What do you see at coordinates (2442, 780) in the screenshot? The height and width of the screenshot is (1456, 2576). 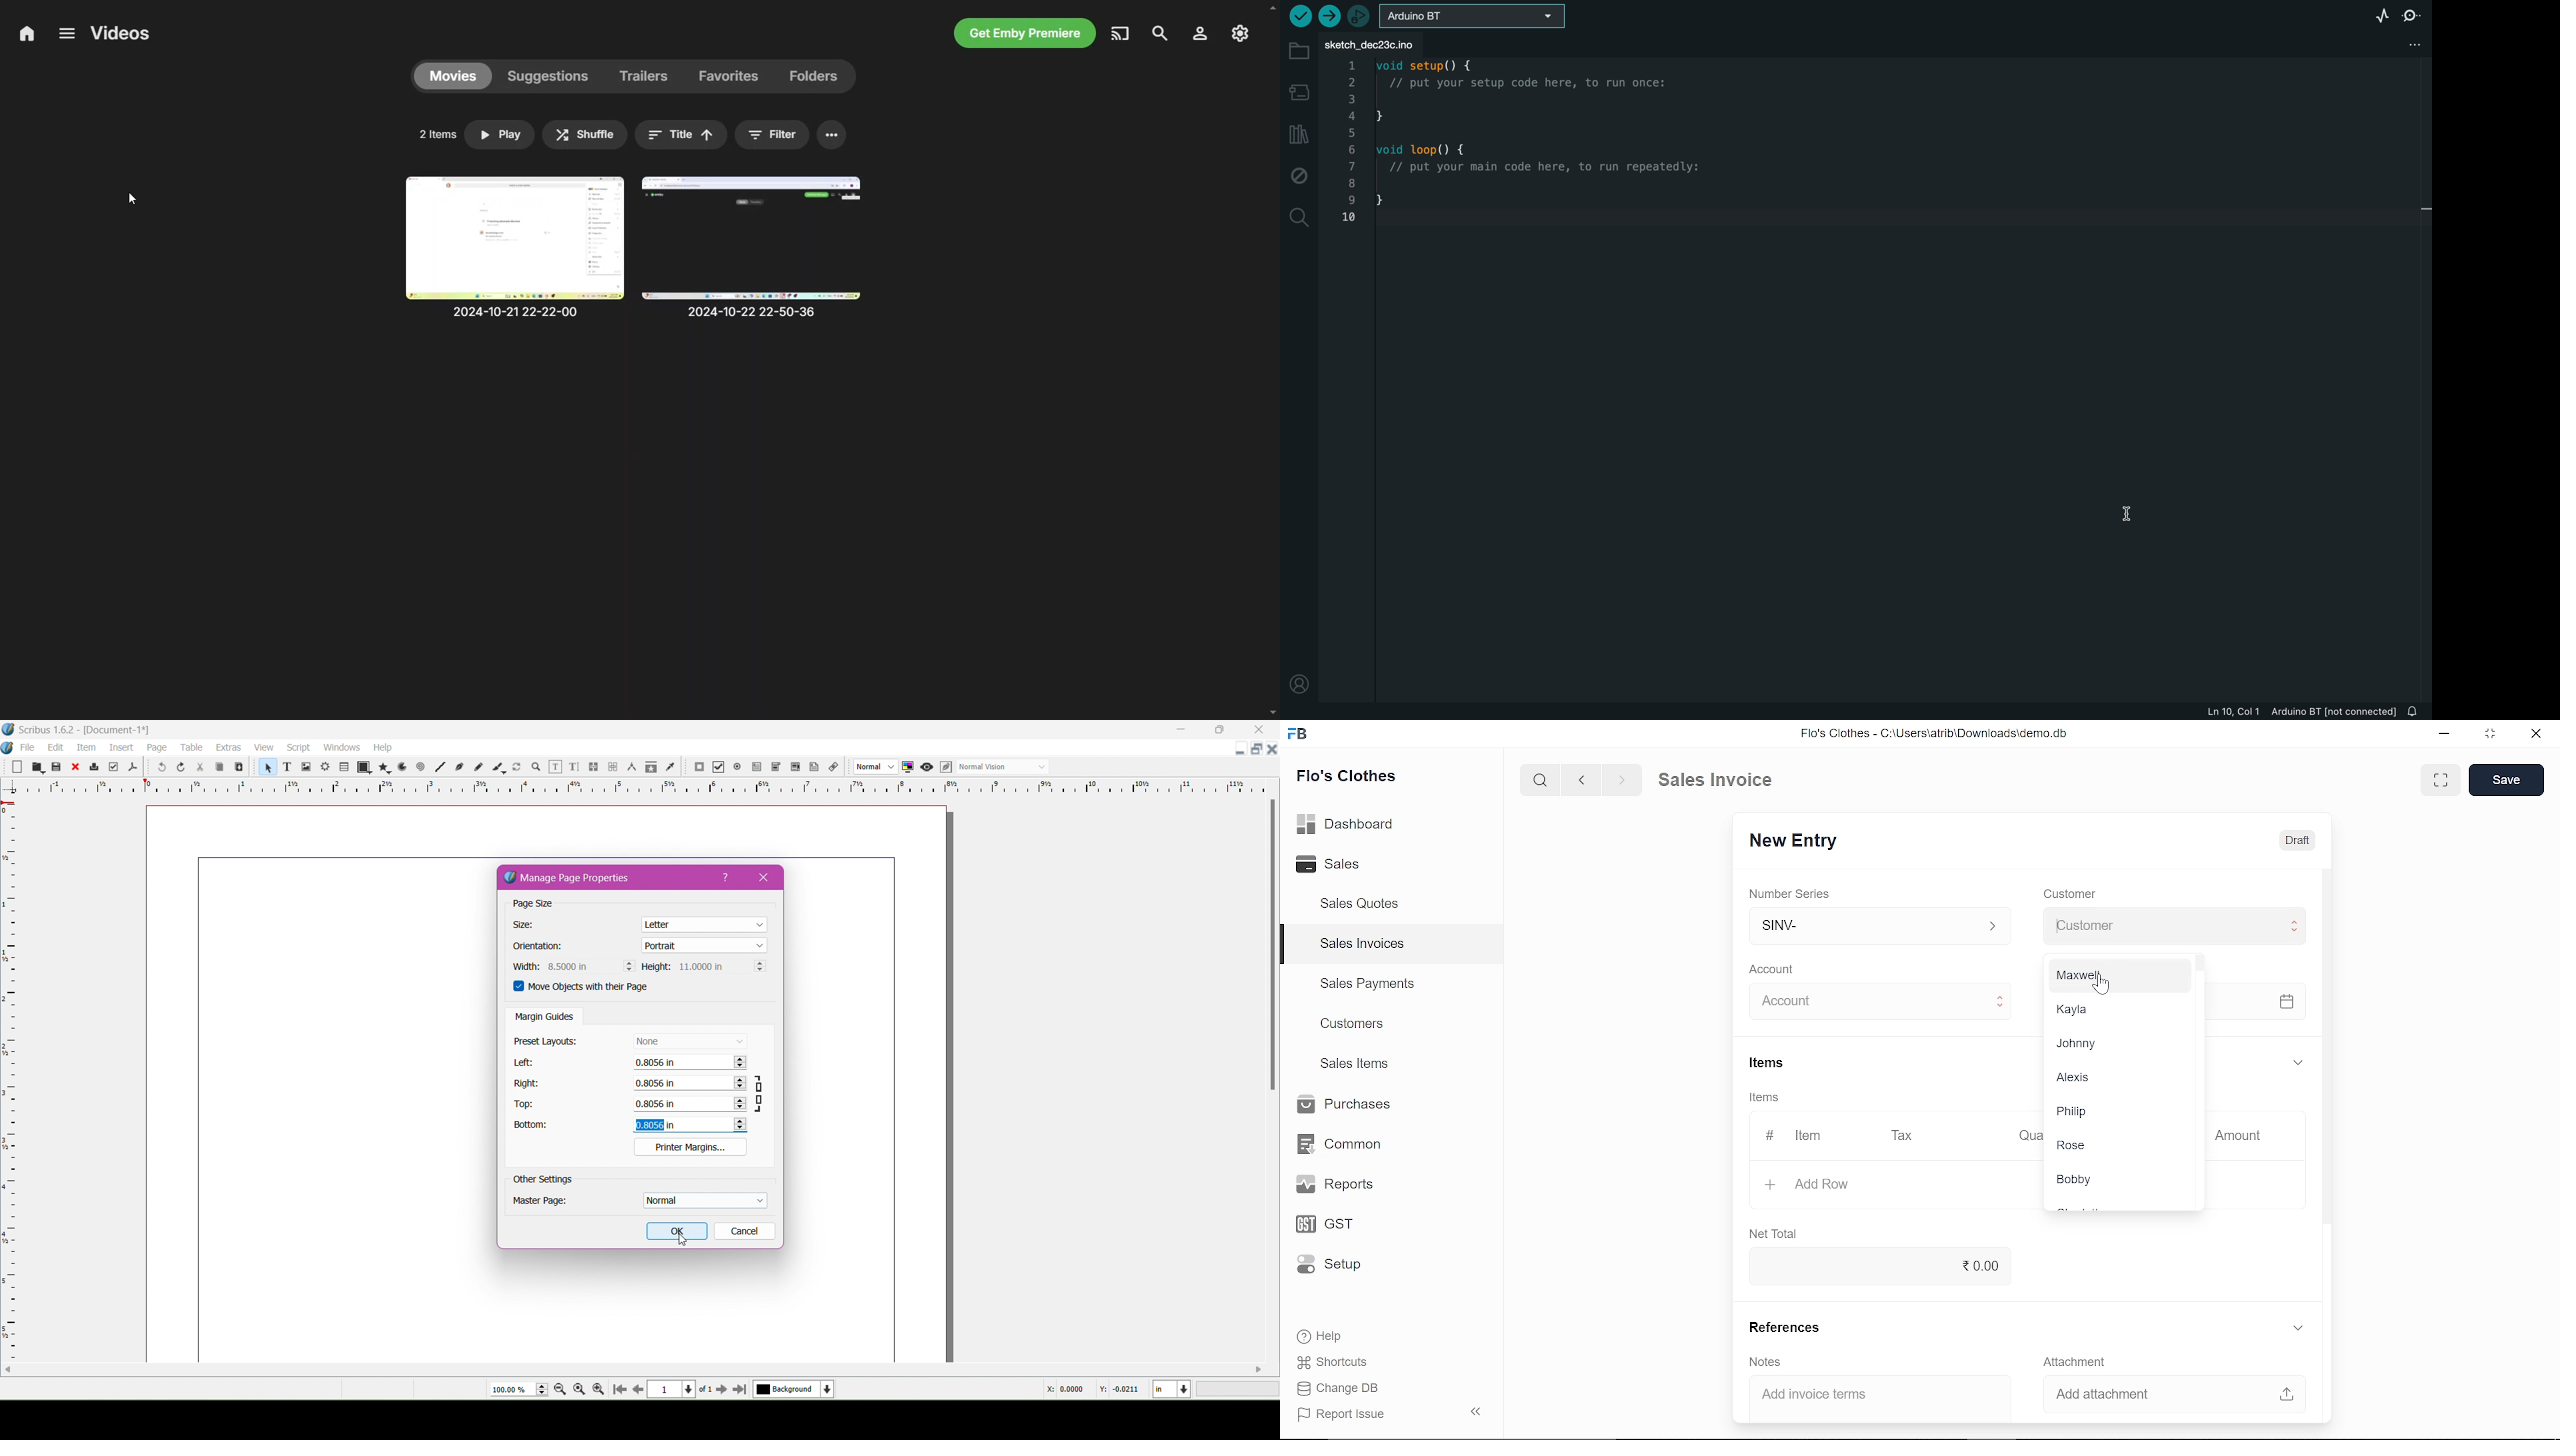 I see `expand` at bounding box center [2442, 780].